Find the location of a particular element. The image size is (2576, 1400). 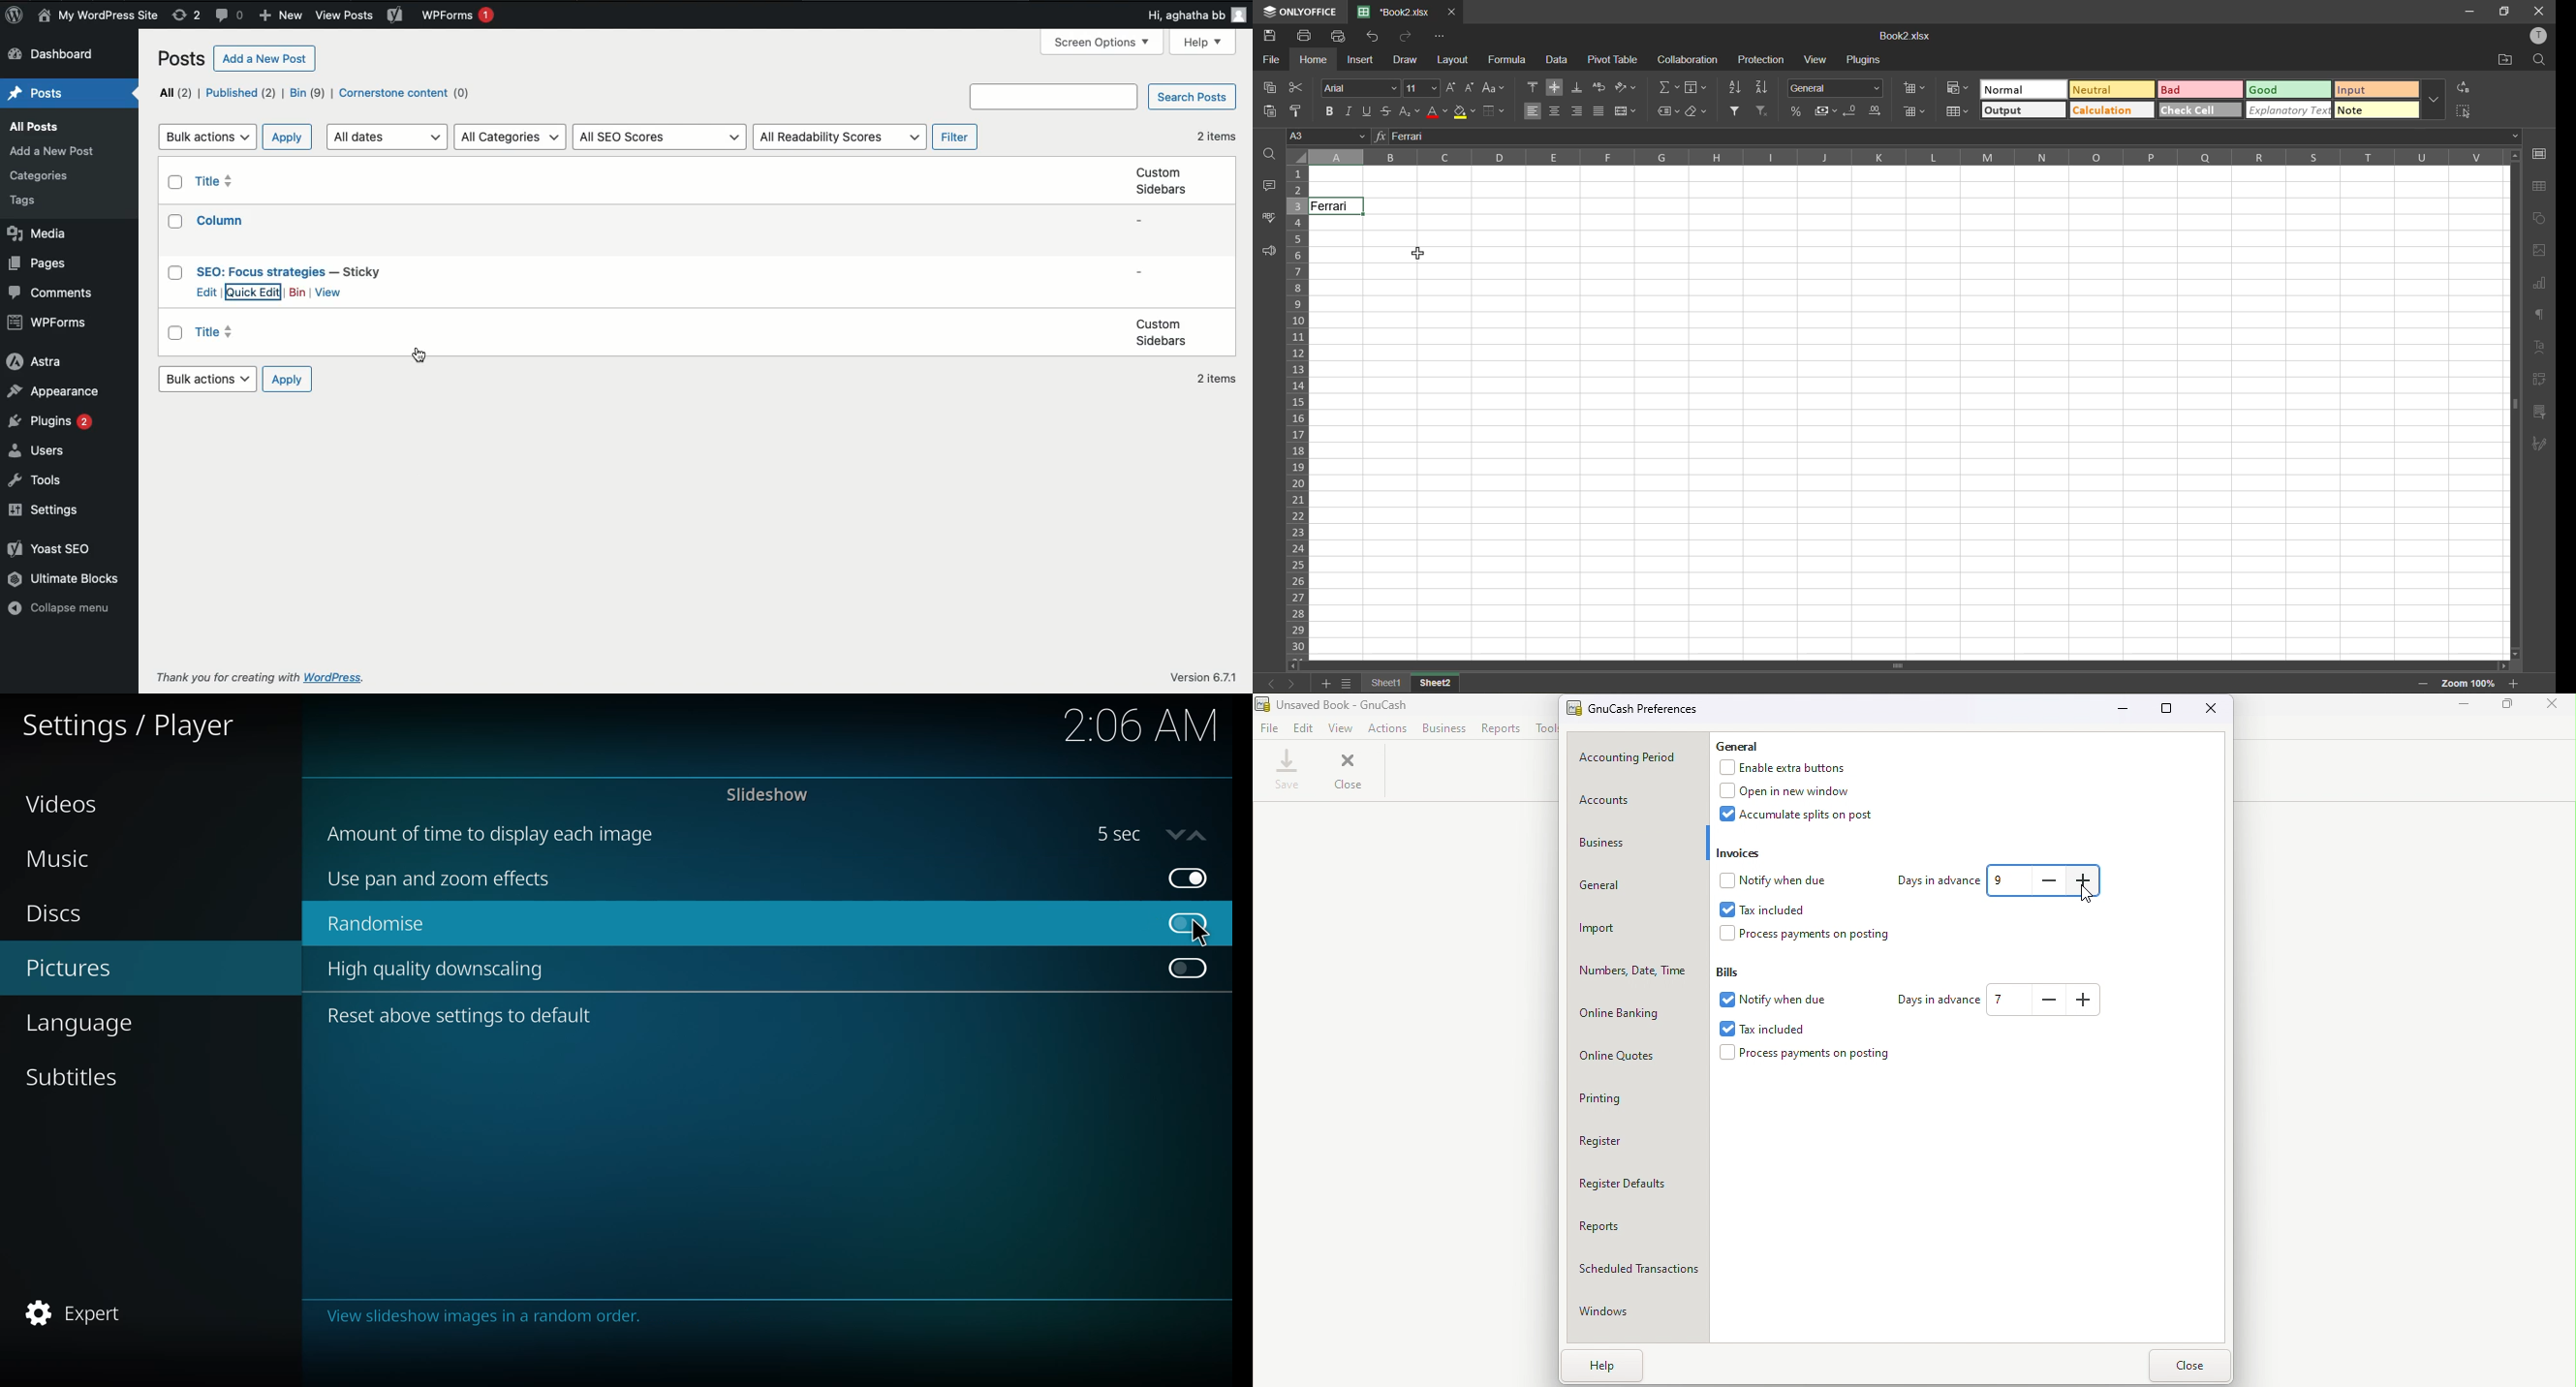

how many days in the future to warn about bills coming due is located at coordinates (2010, 1001).